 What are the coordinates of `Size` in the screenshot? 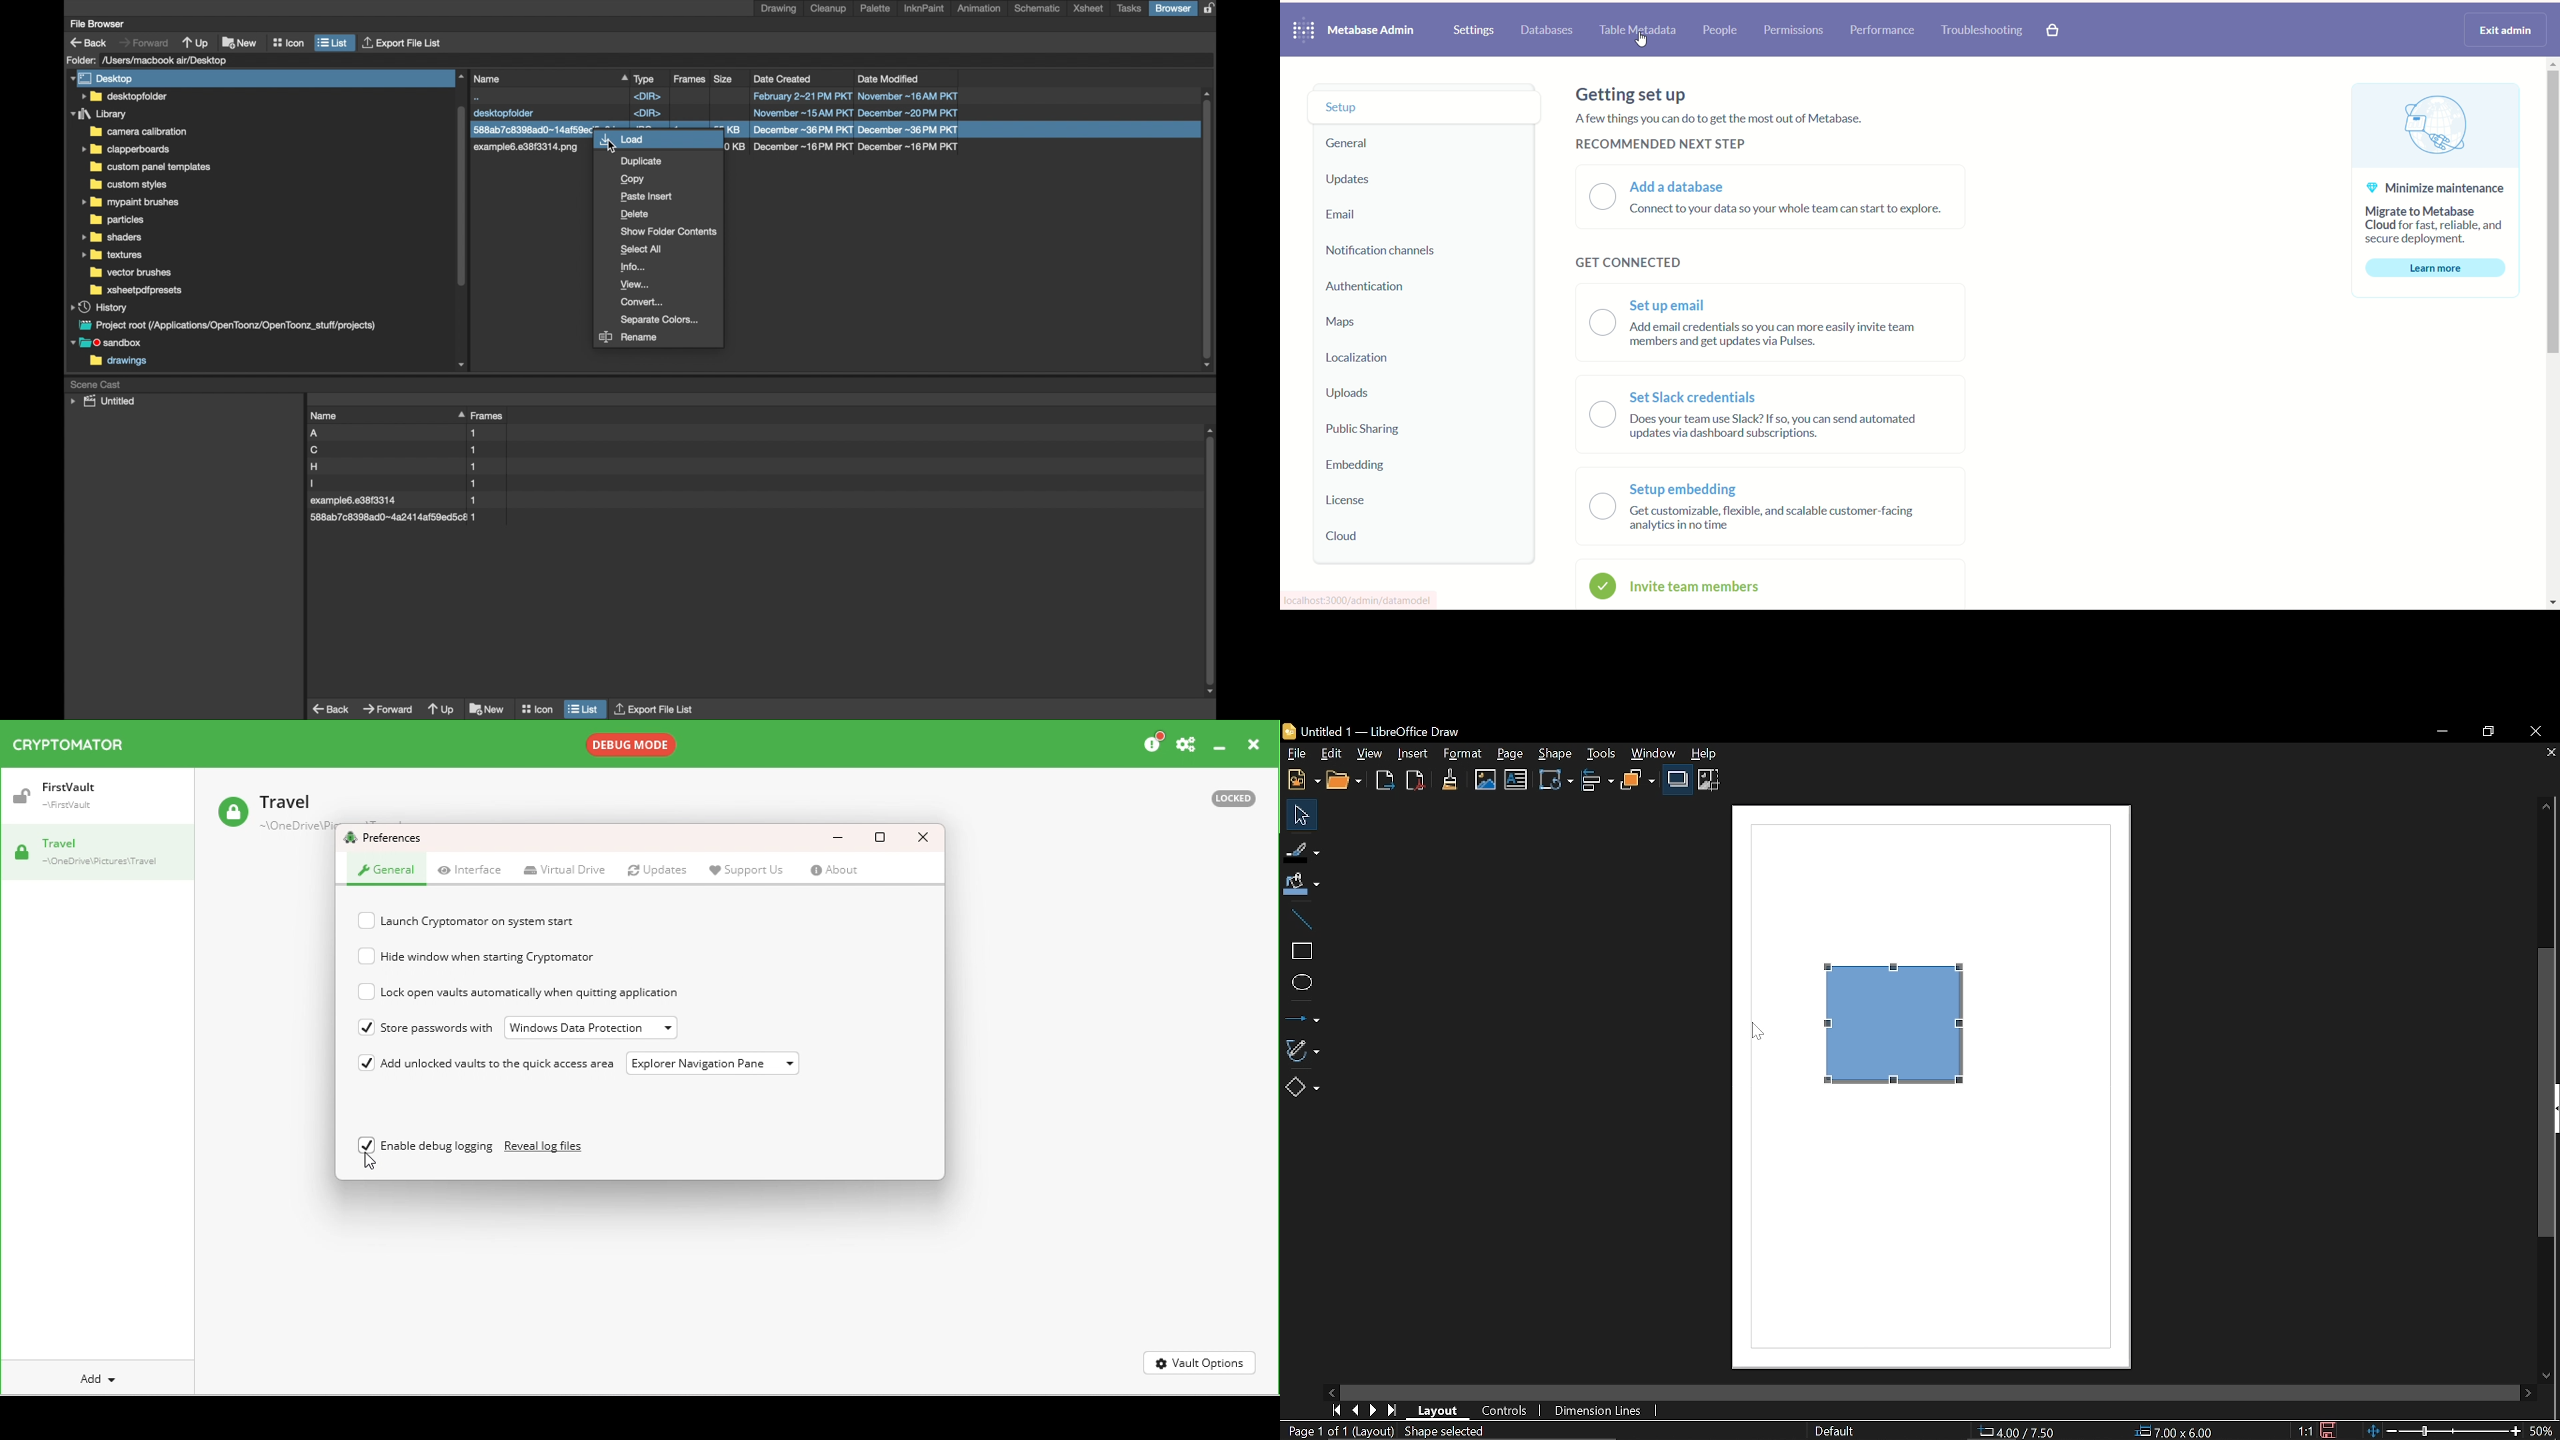 It's located at (2175, 1431).